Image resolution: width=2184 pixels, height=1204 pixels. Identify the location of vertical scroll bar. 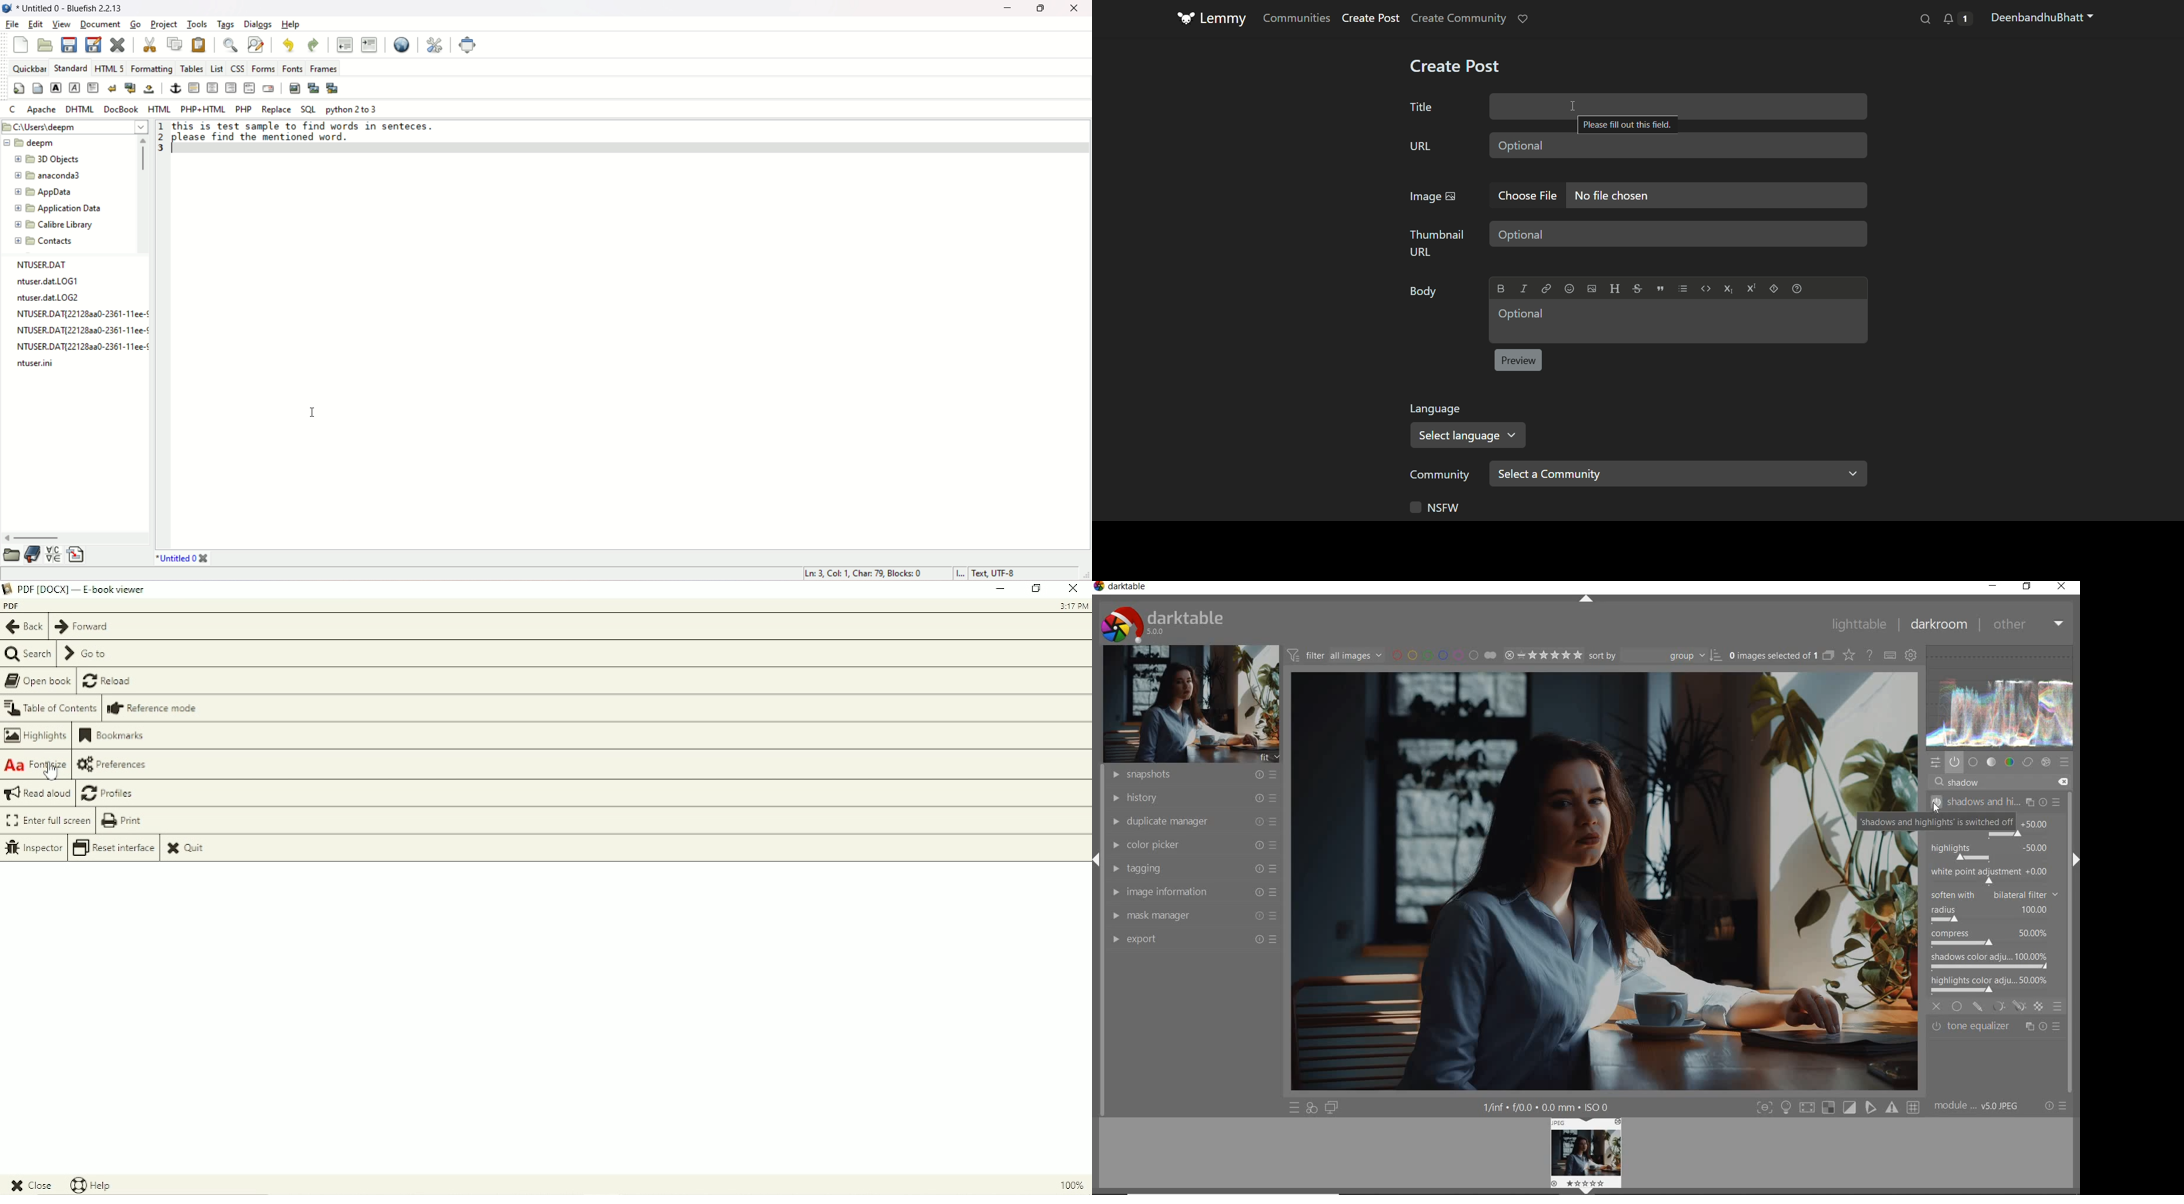
(141, 156).